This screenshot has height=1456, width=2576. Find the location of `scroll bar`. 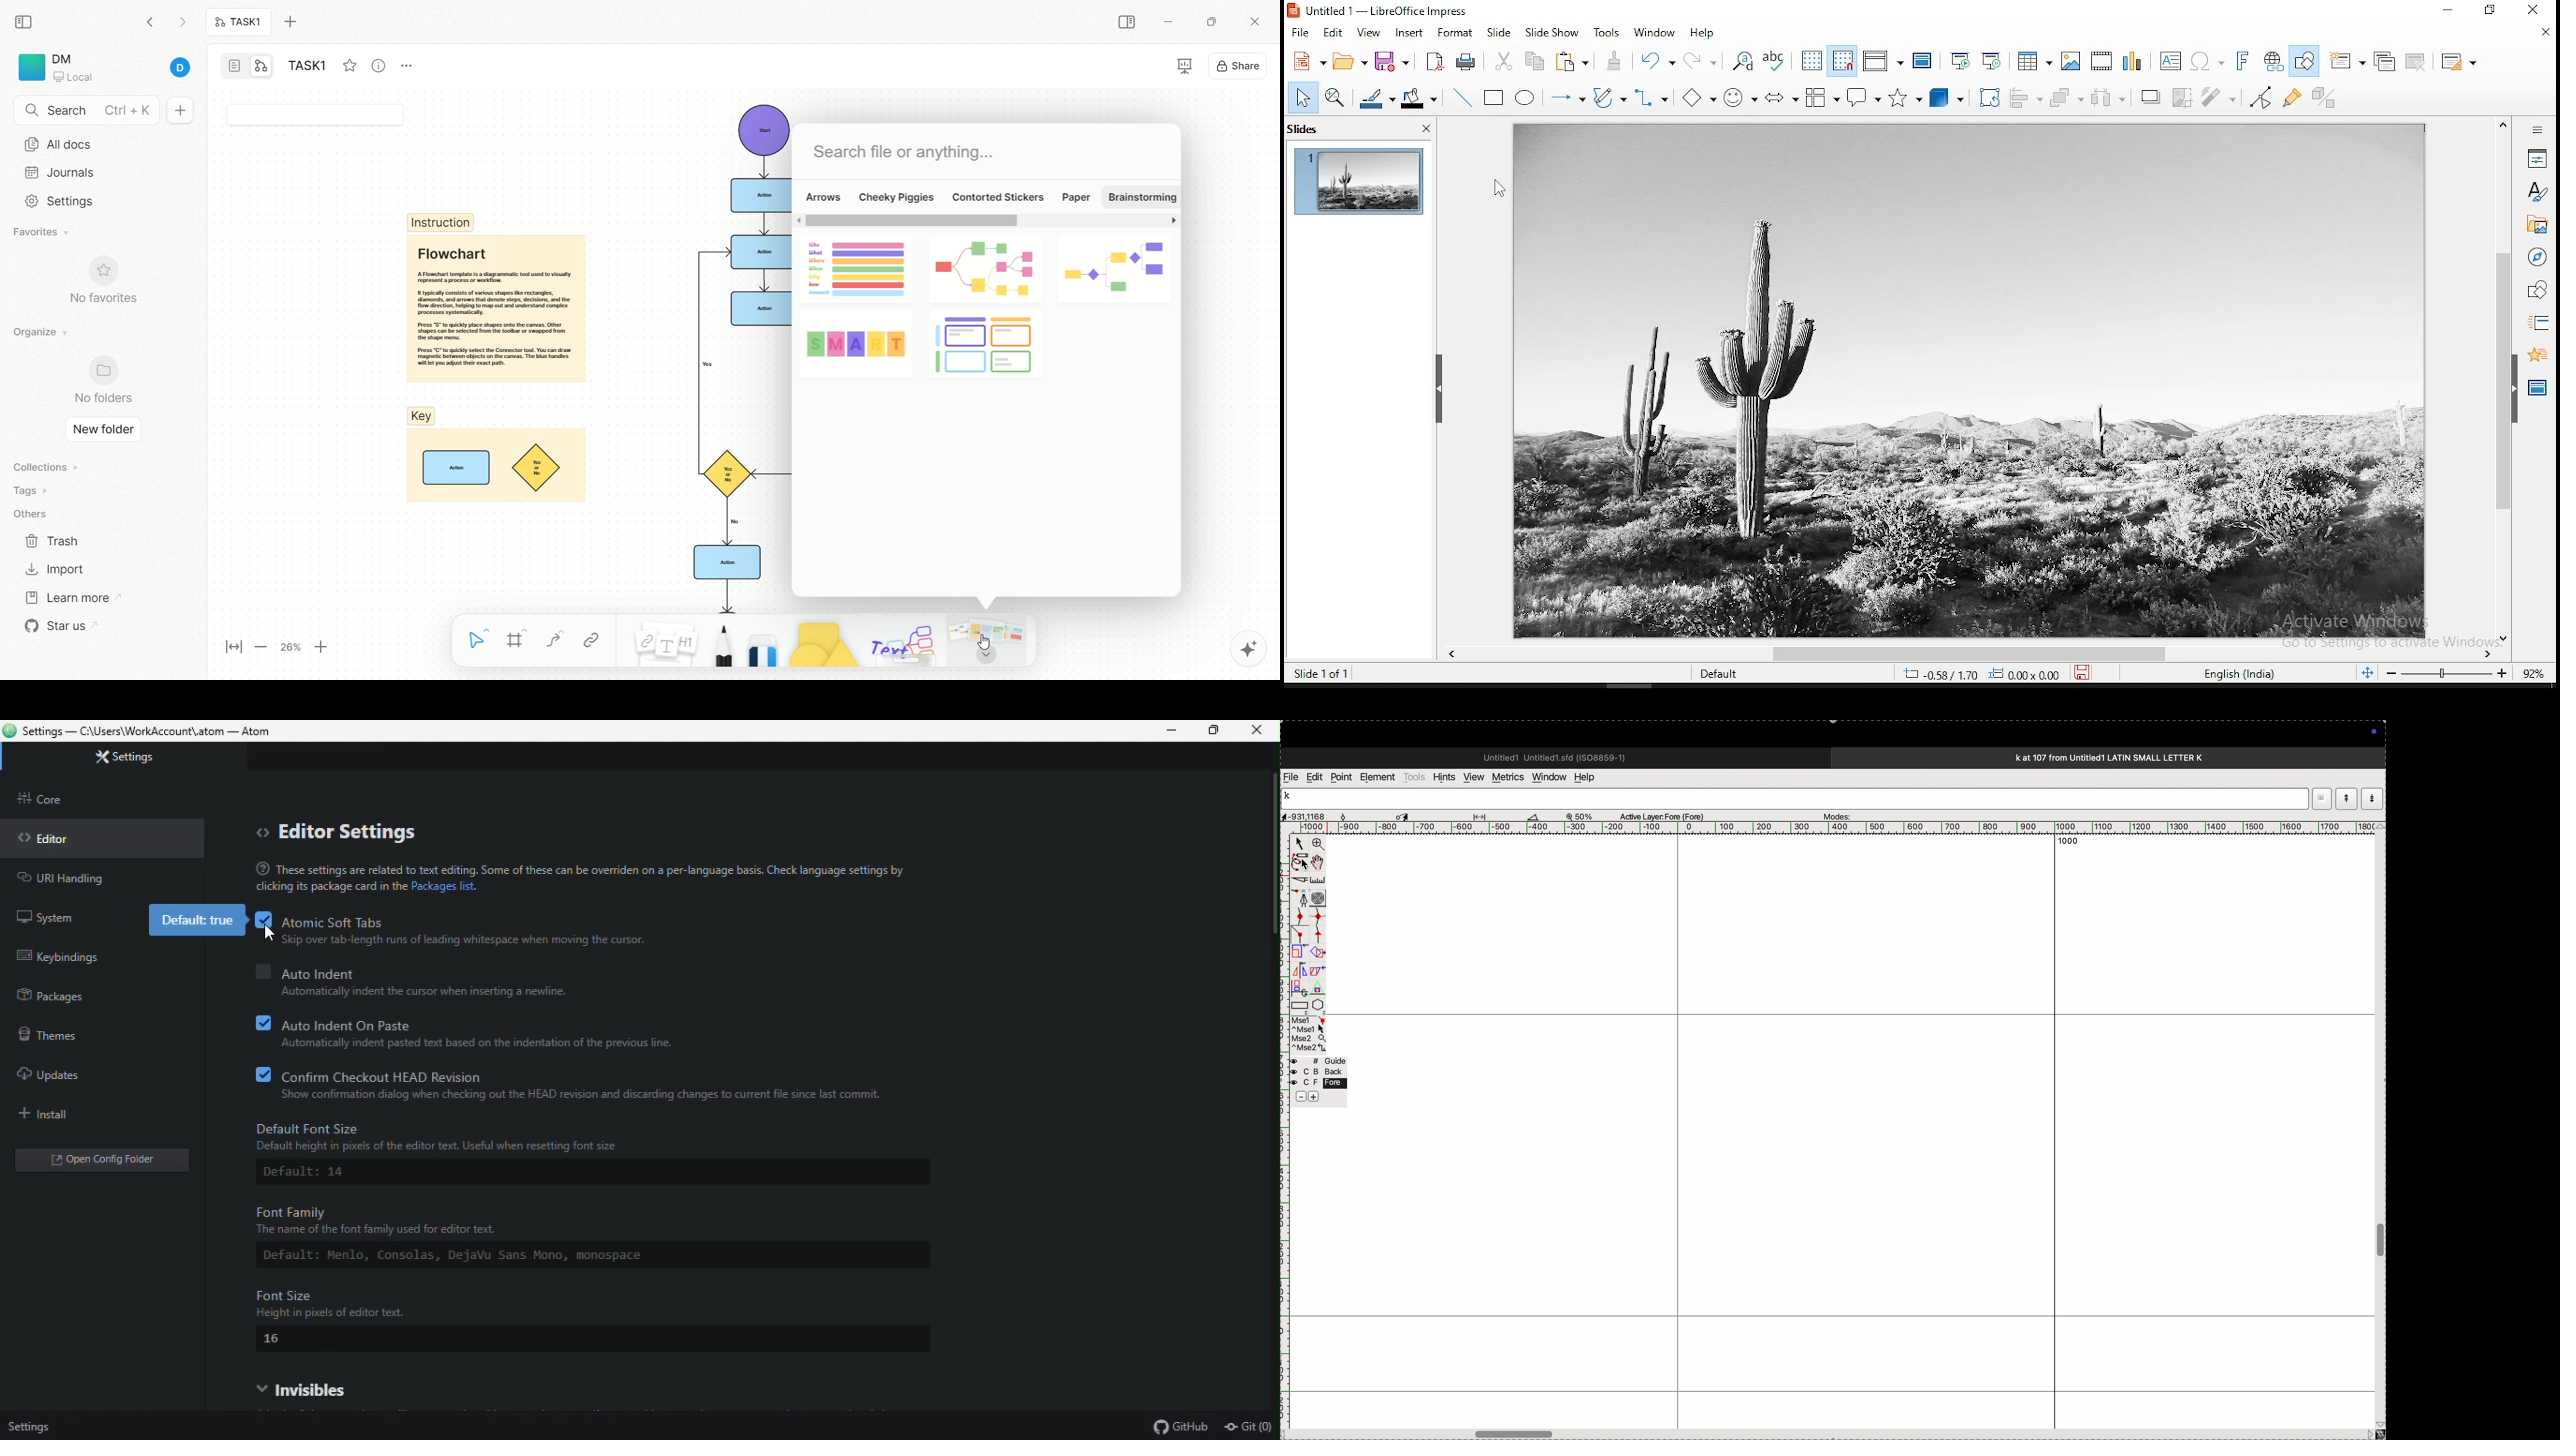

scroll bar is located at coordinates (2503, 378).